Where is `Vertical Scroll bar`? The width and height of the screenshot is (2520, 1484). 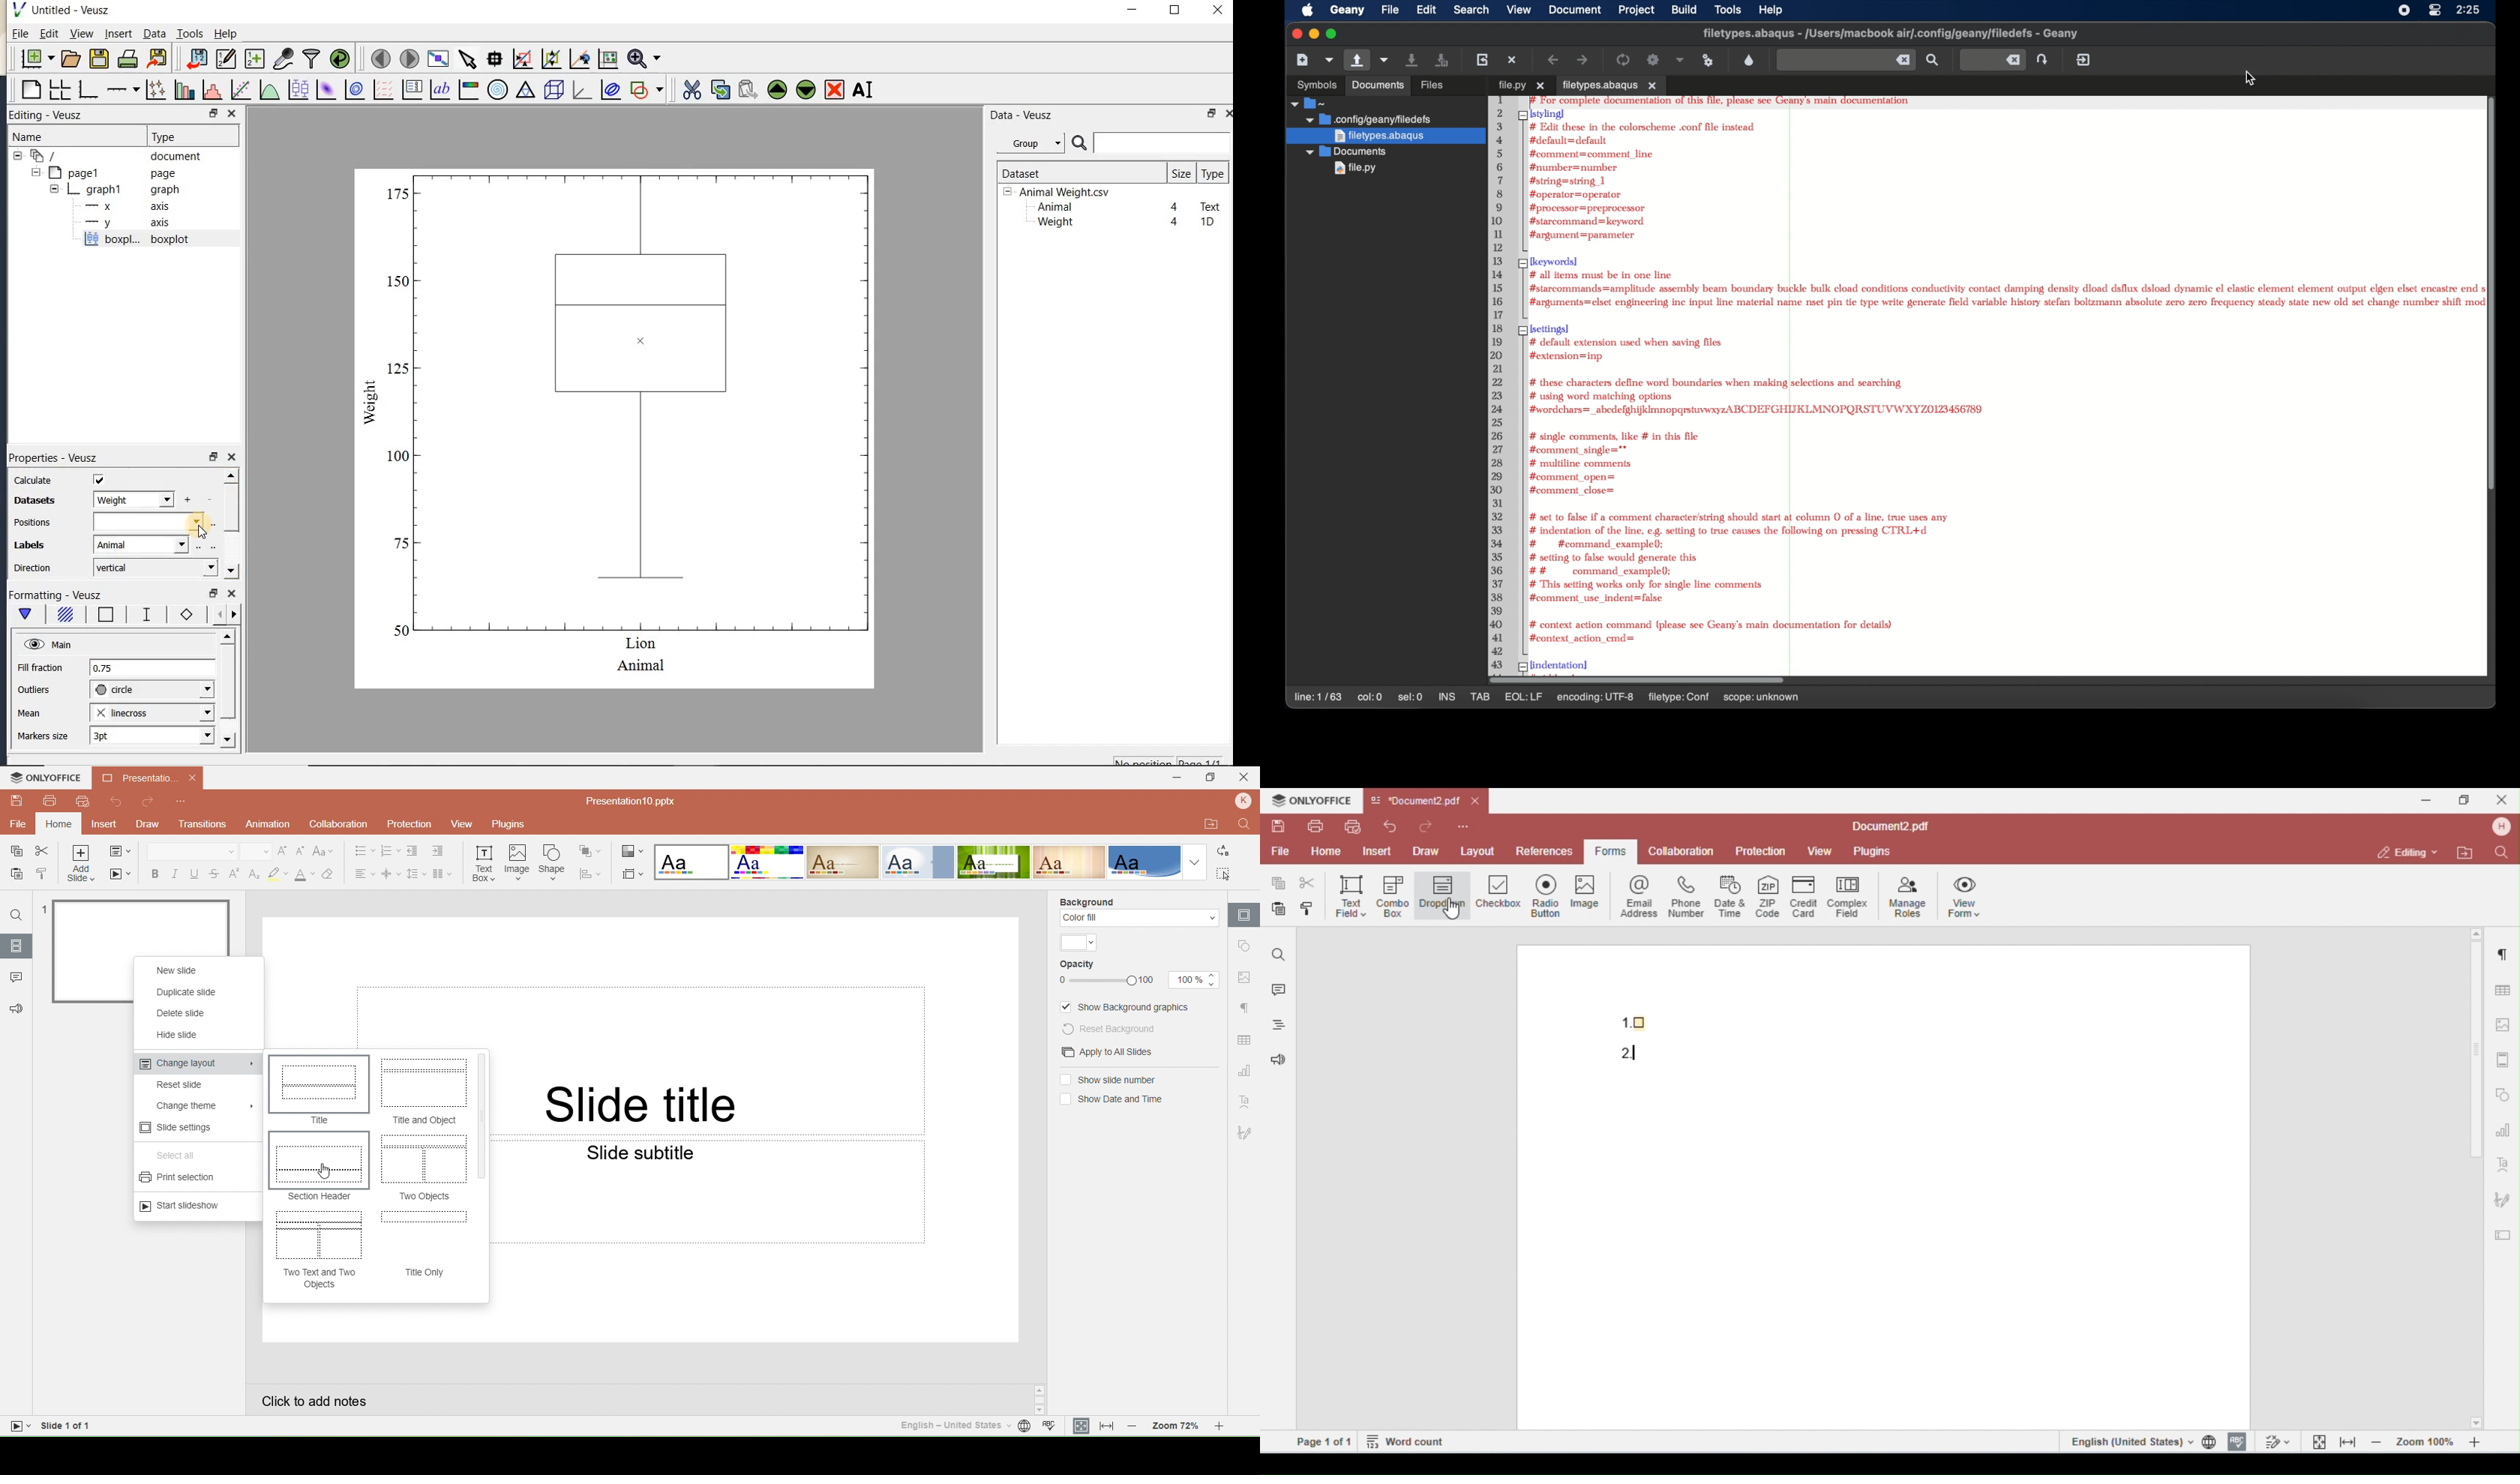
Vertical Scroll bar is located at coordinates (483, 1116).